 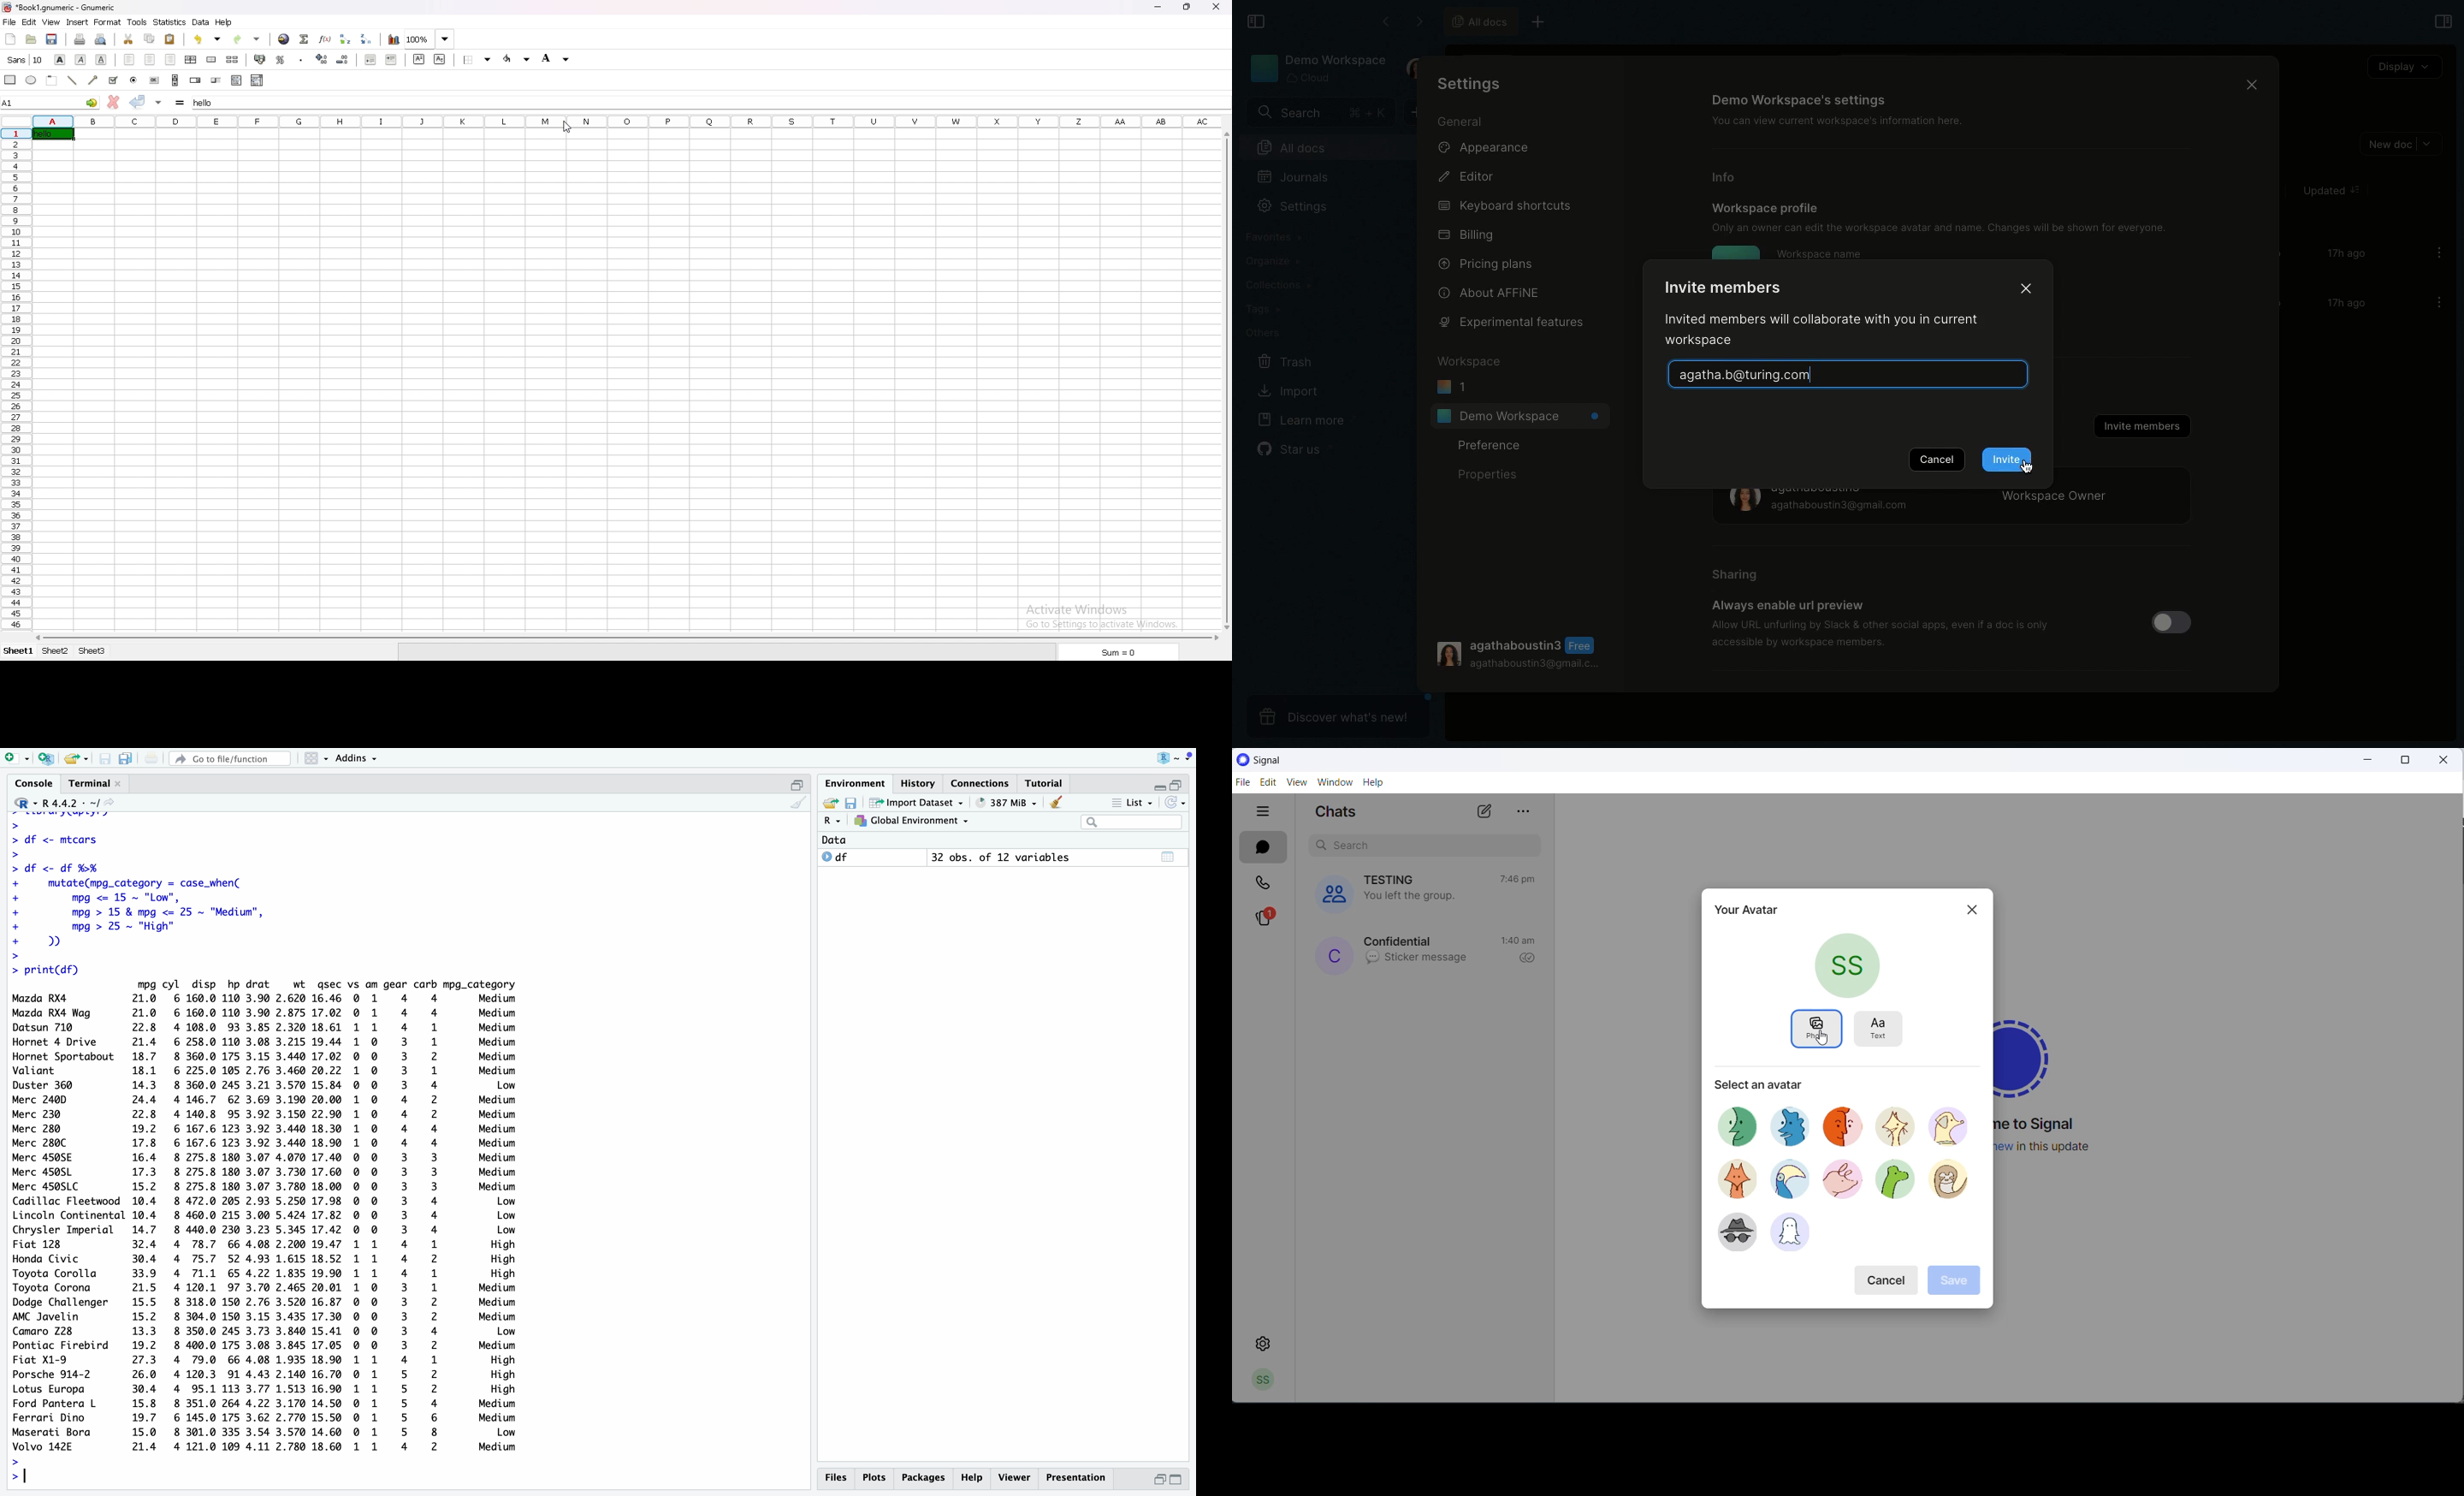 I want to click on Scroll bar, so click(x=2277, y=282).